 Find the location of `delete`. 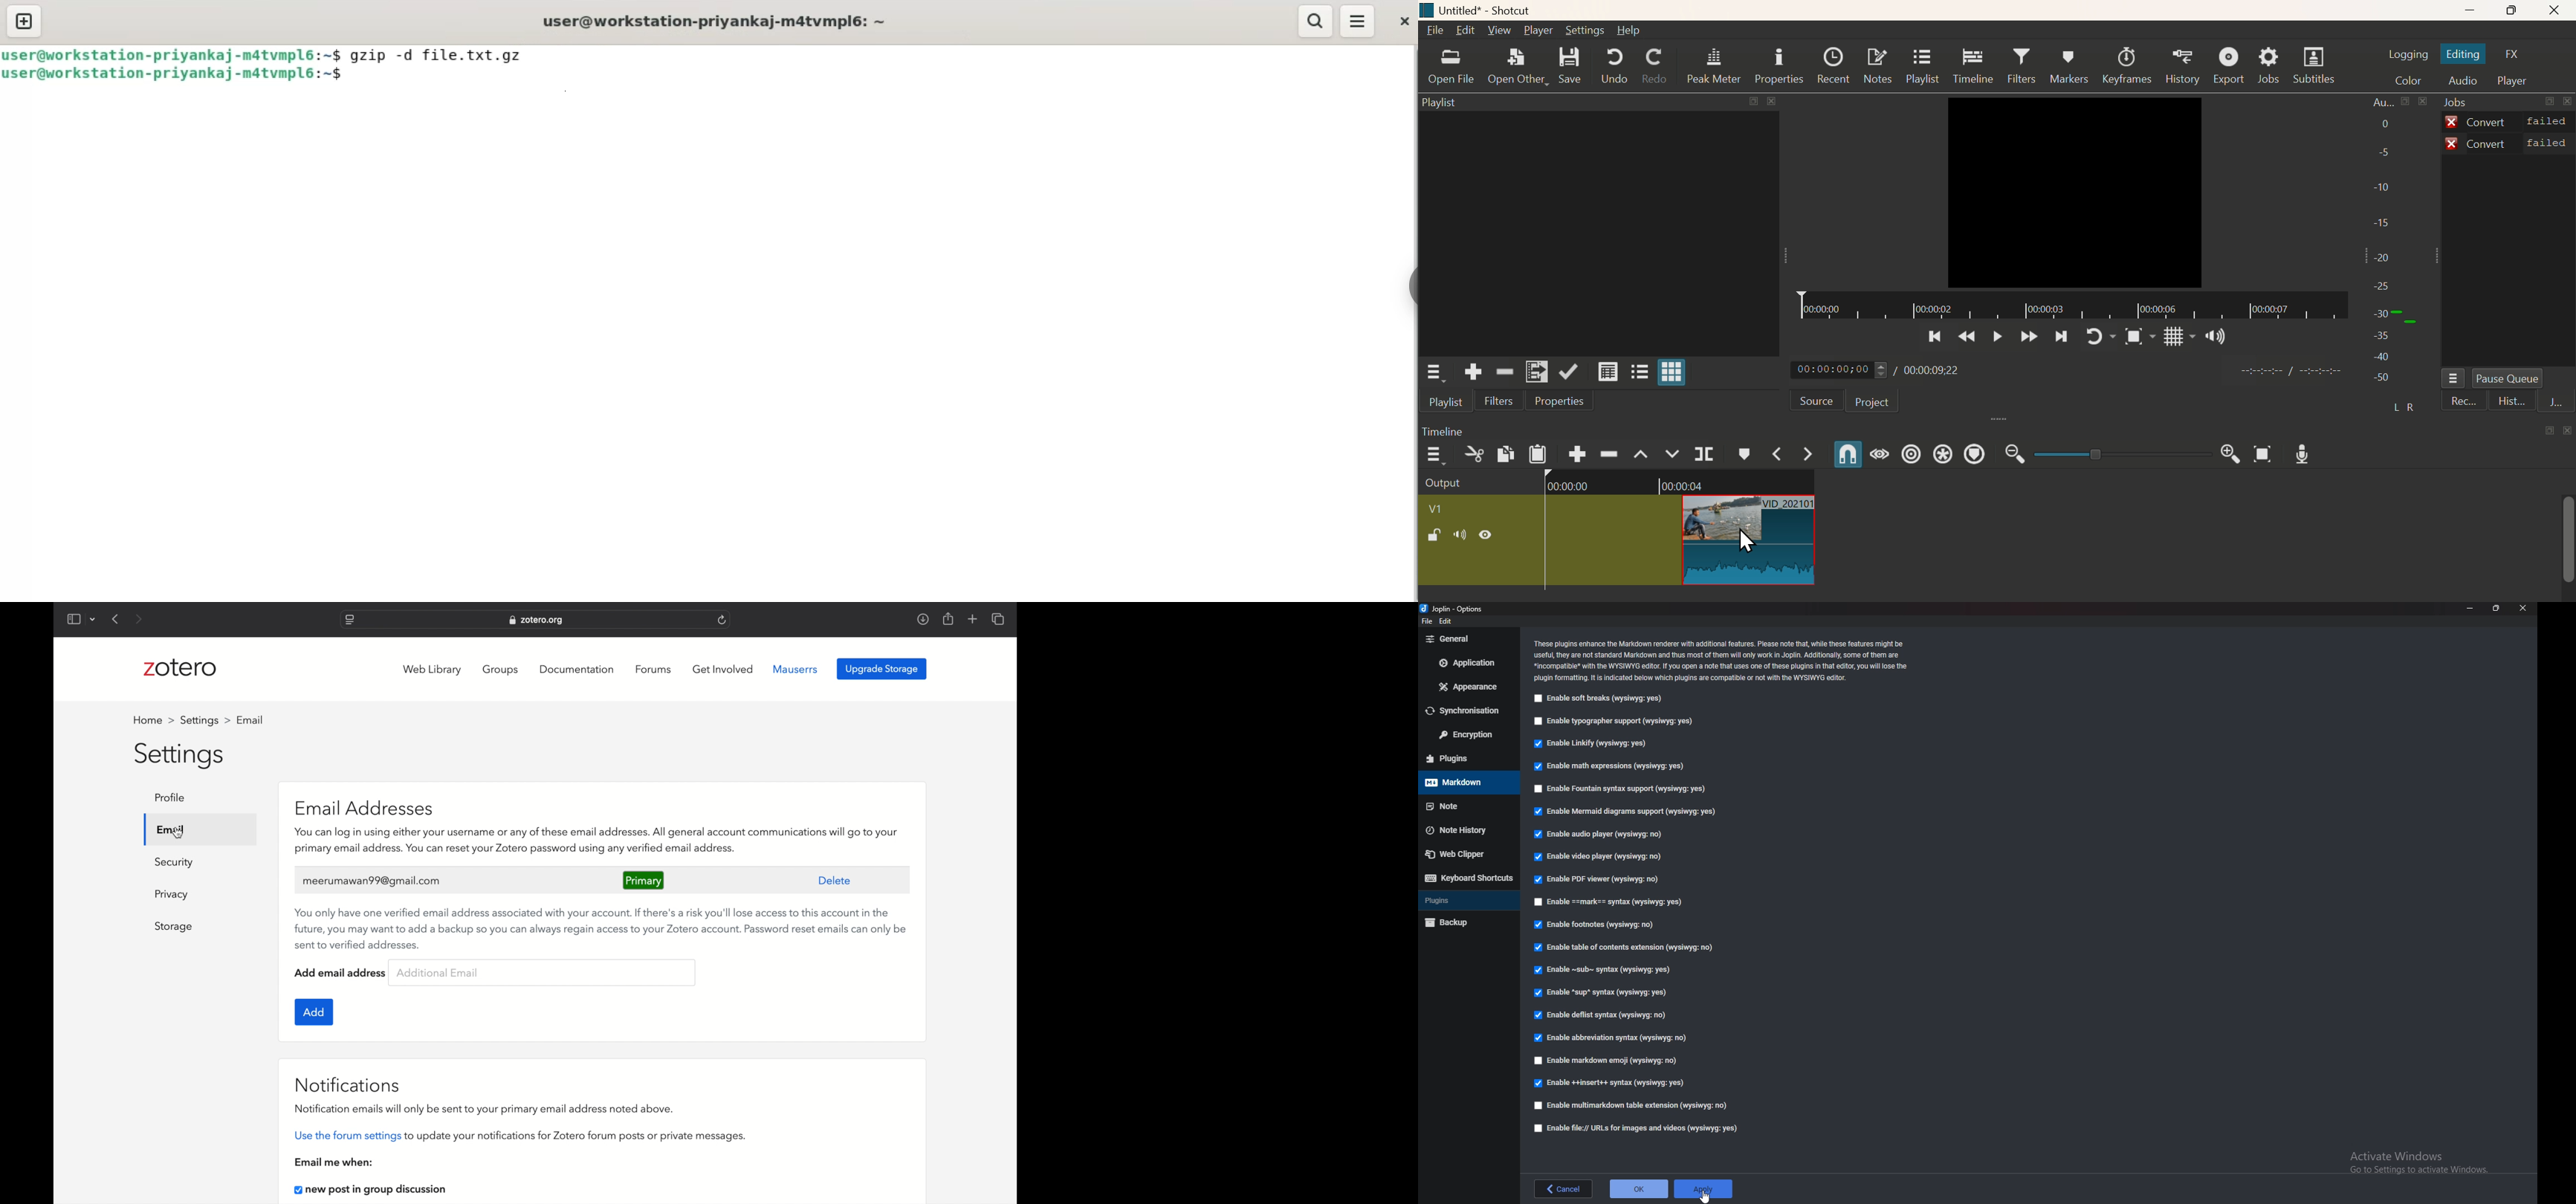

delete is located at coordinates (836, 880).